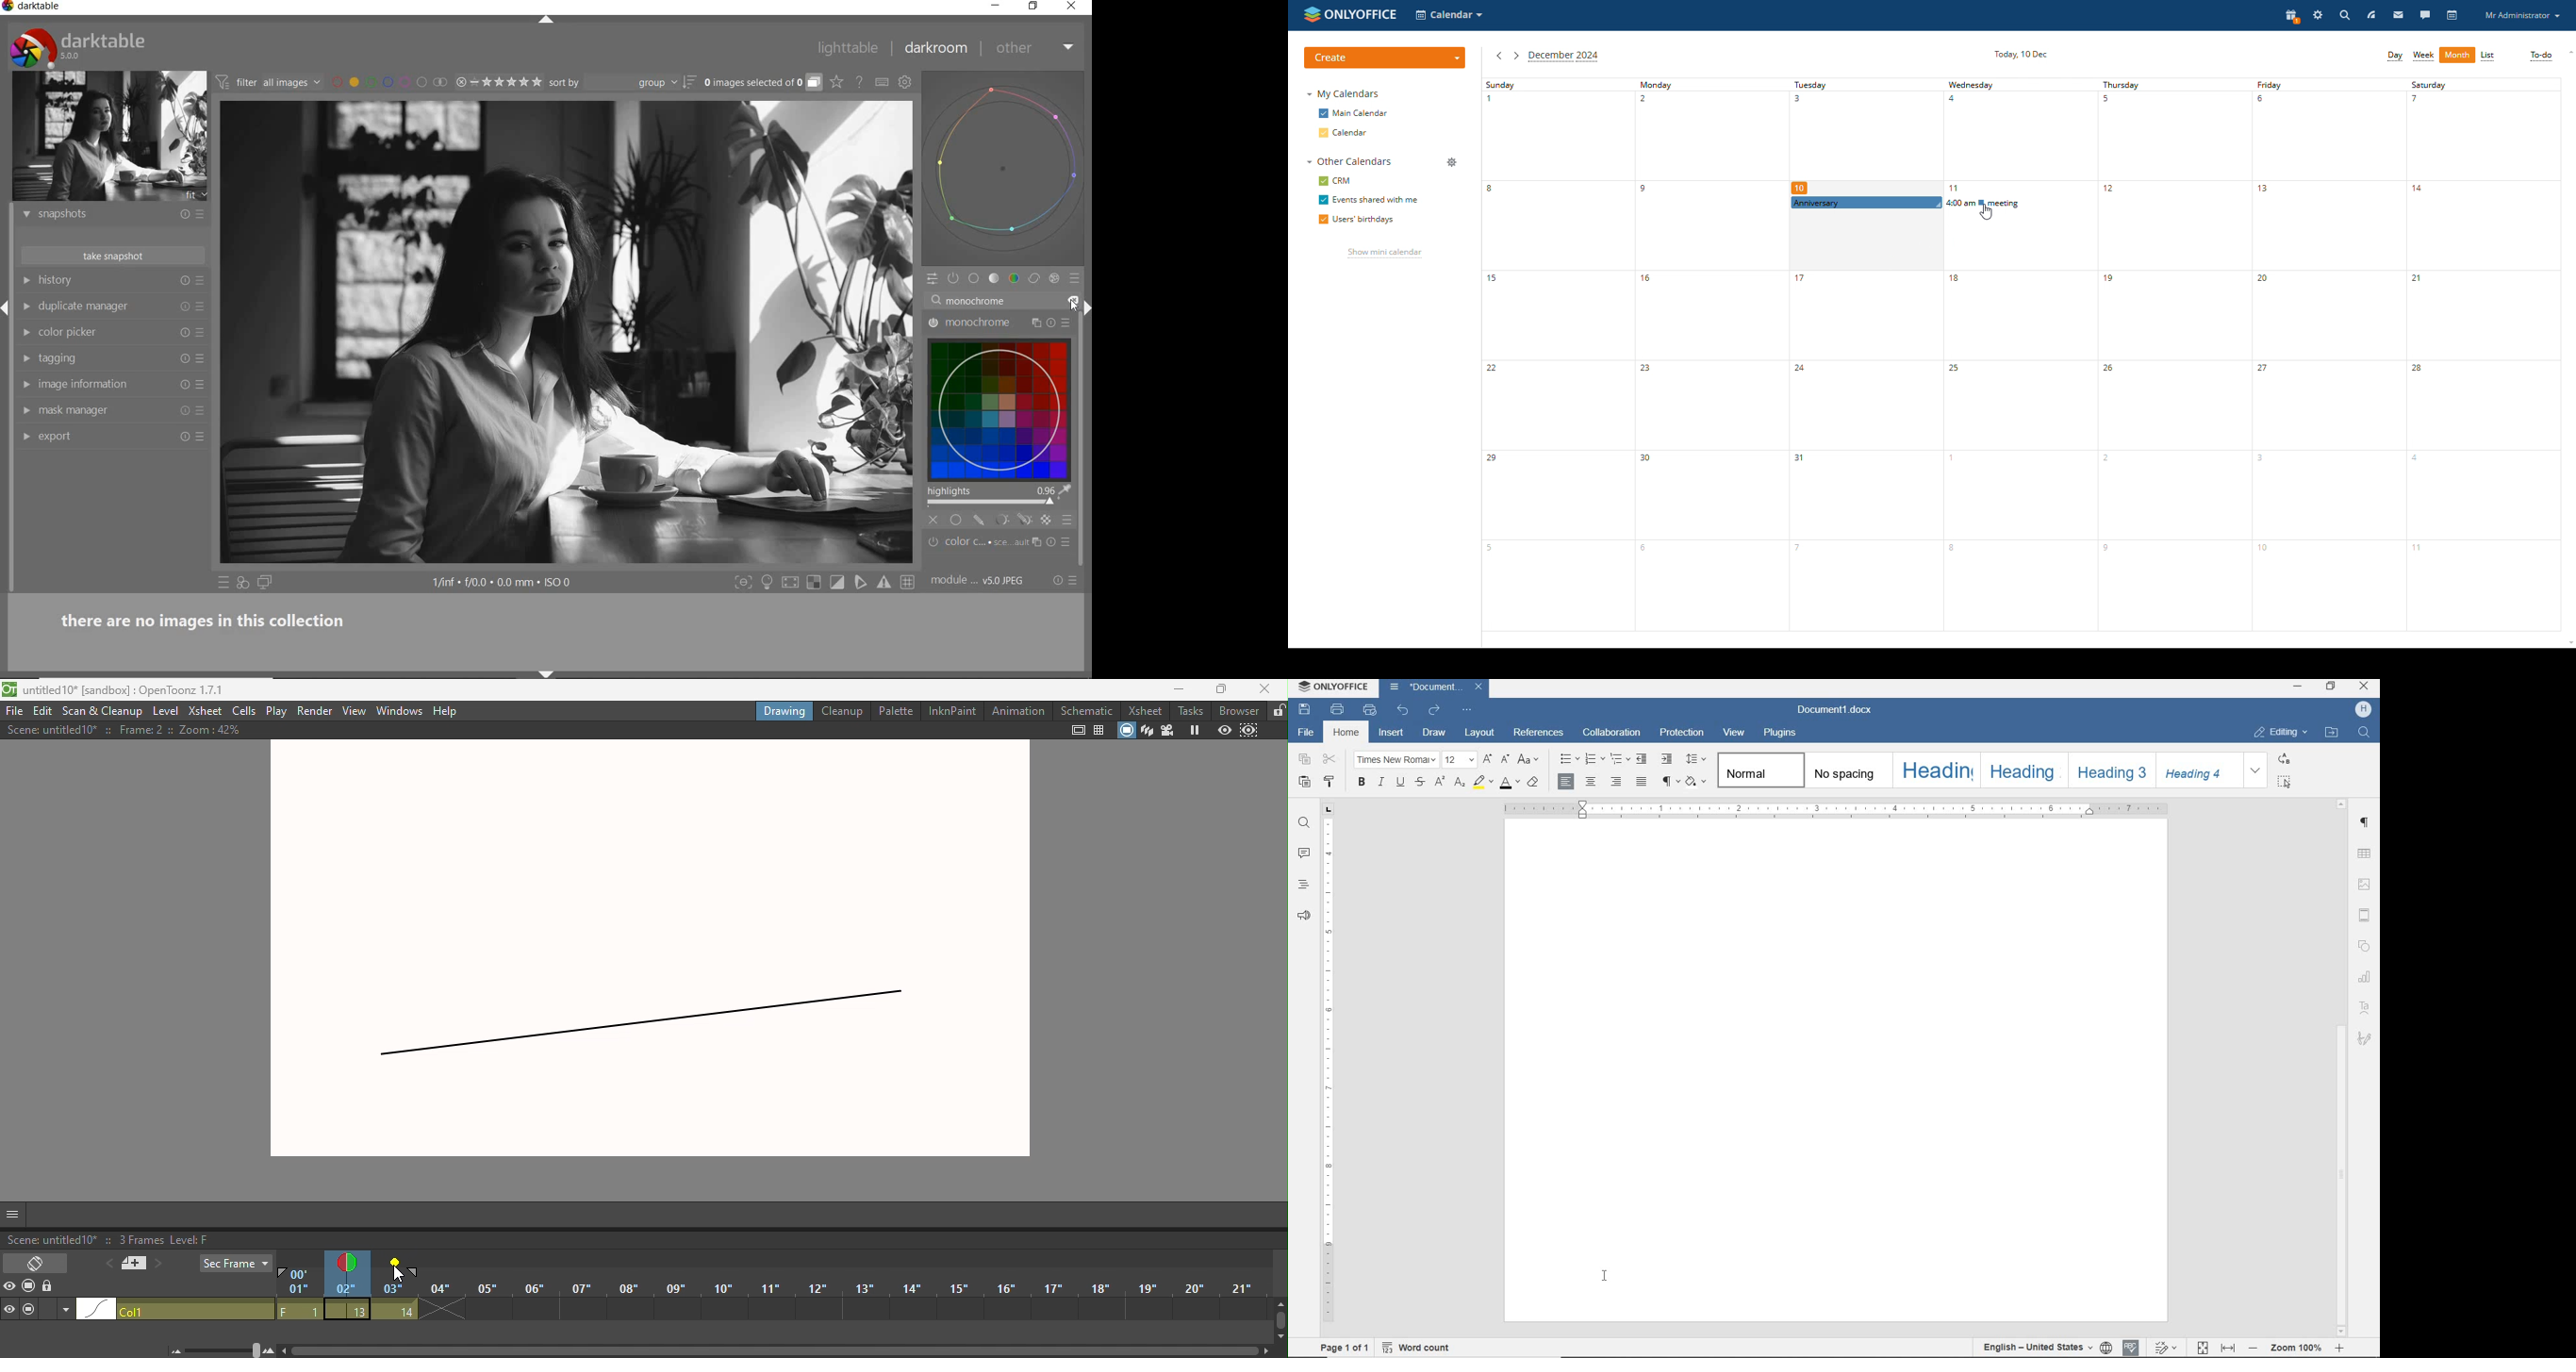 Image resolution: width=2576 pixels, height=1372 pixels. What do you see at coordinates (1640, 783) in the screenshot?
I see `JUSTIFIED` at bounding box center [1640, 783].